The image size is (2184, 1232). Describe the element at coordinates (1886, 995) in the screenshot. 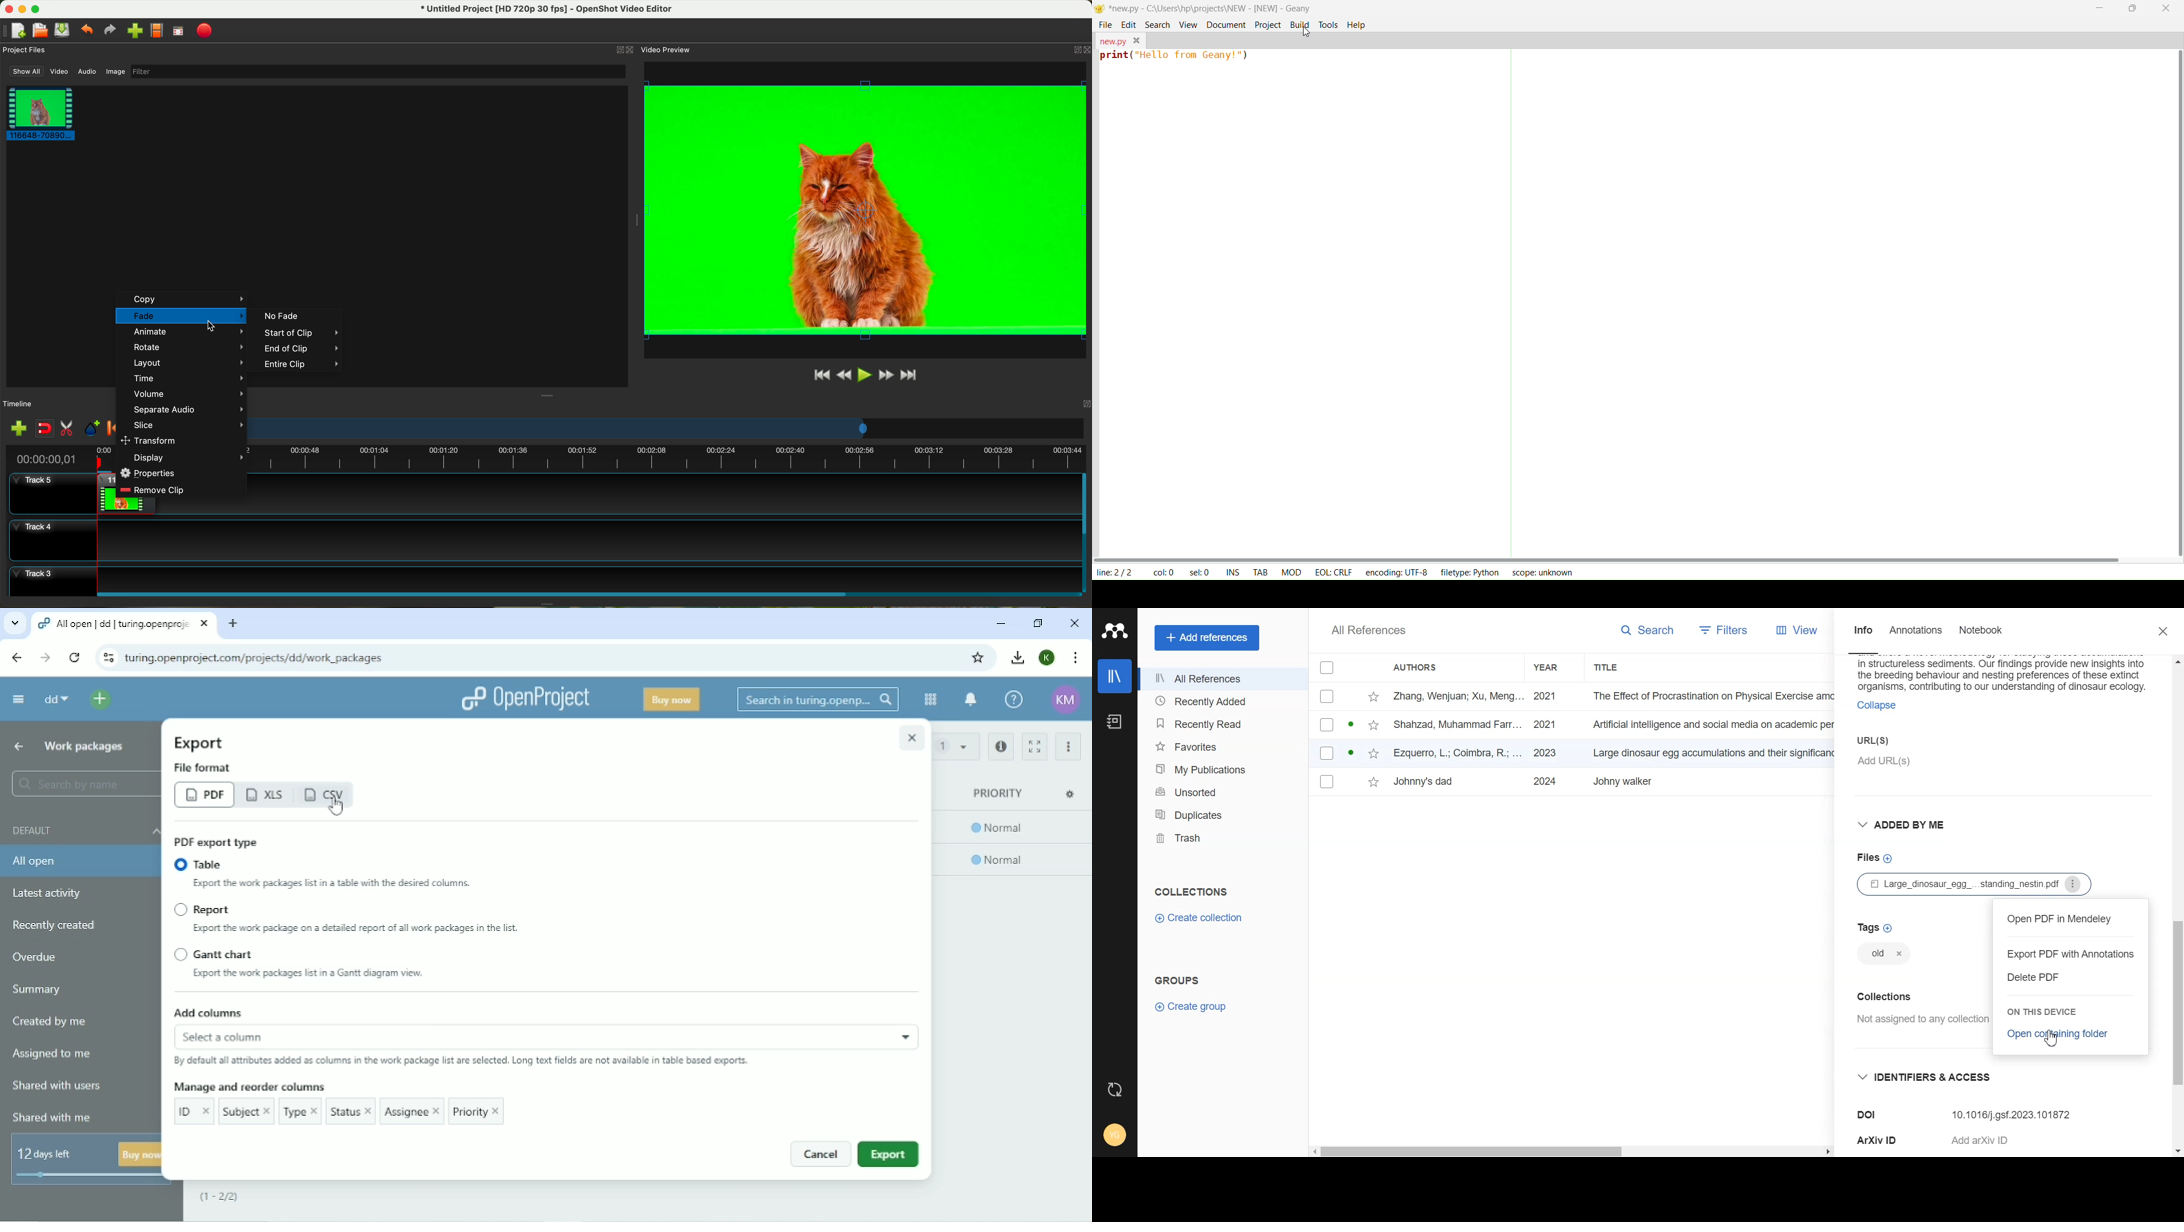

I see `Collections` at that location.